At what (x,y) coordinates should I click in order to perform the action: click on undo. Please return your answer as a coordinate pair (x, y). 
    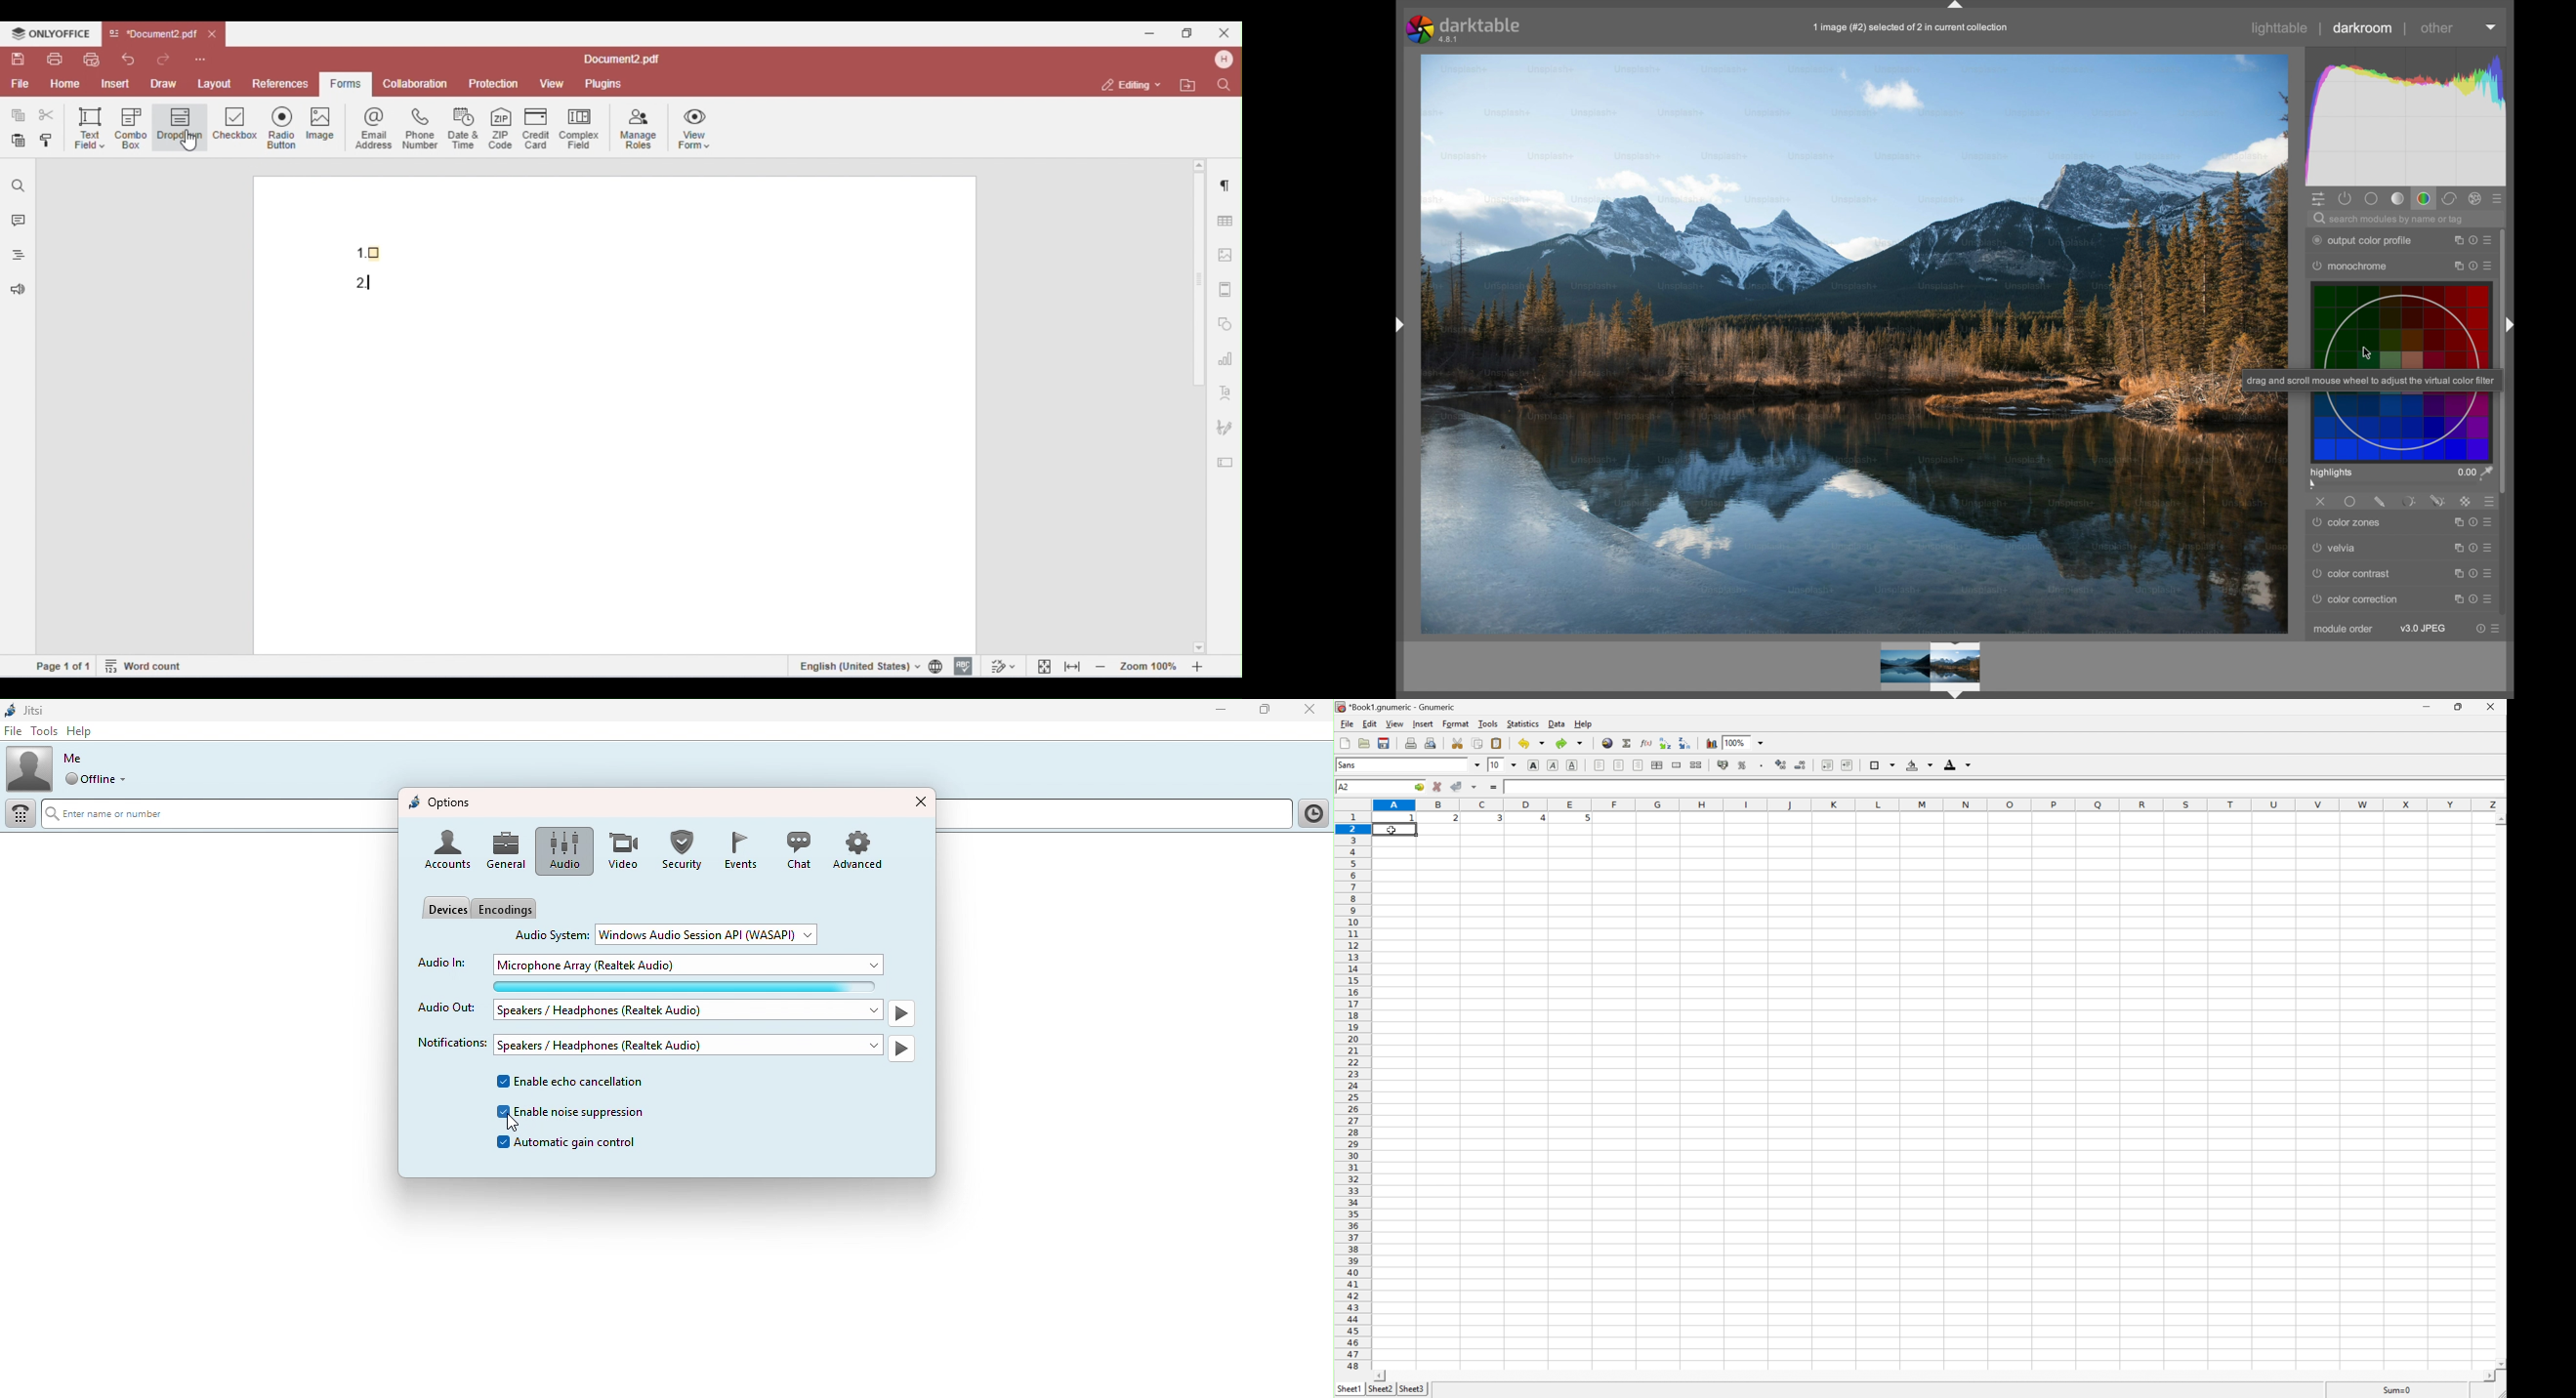
    Looking at the image, I should click on (1532, 743).